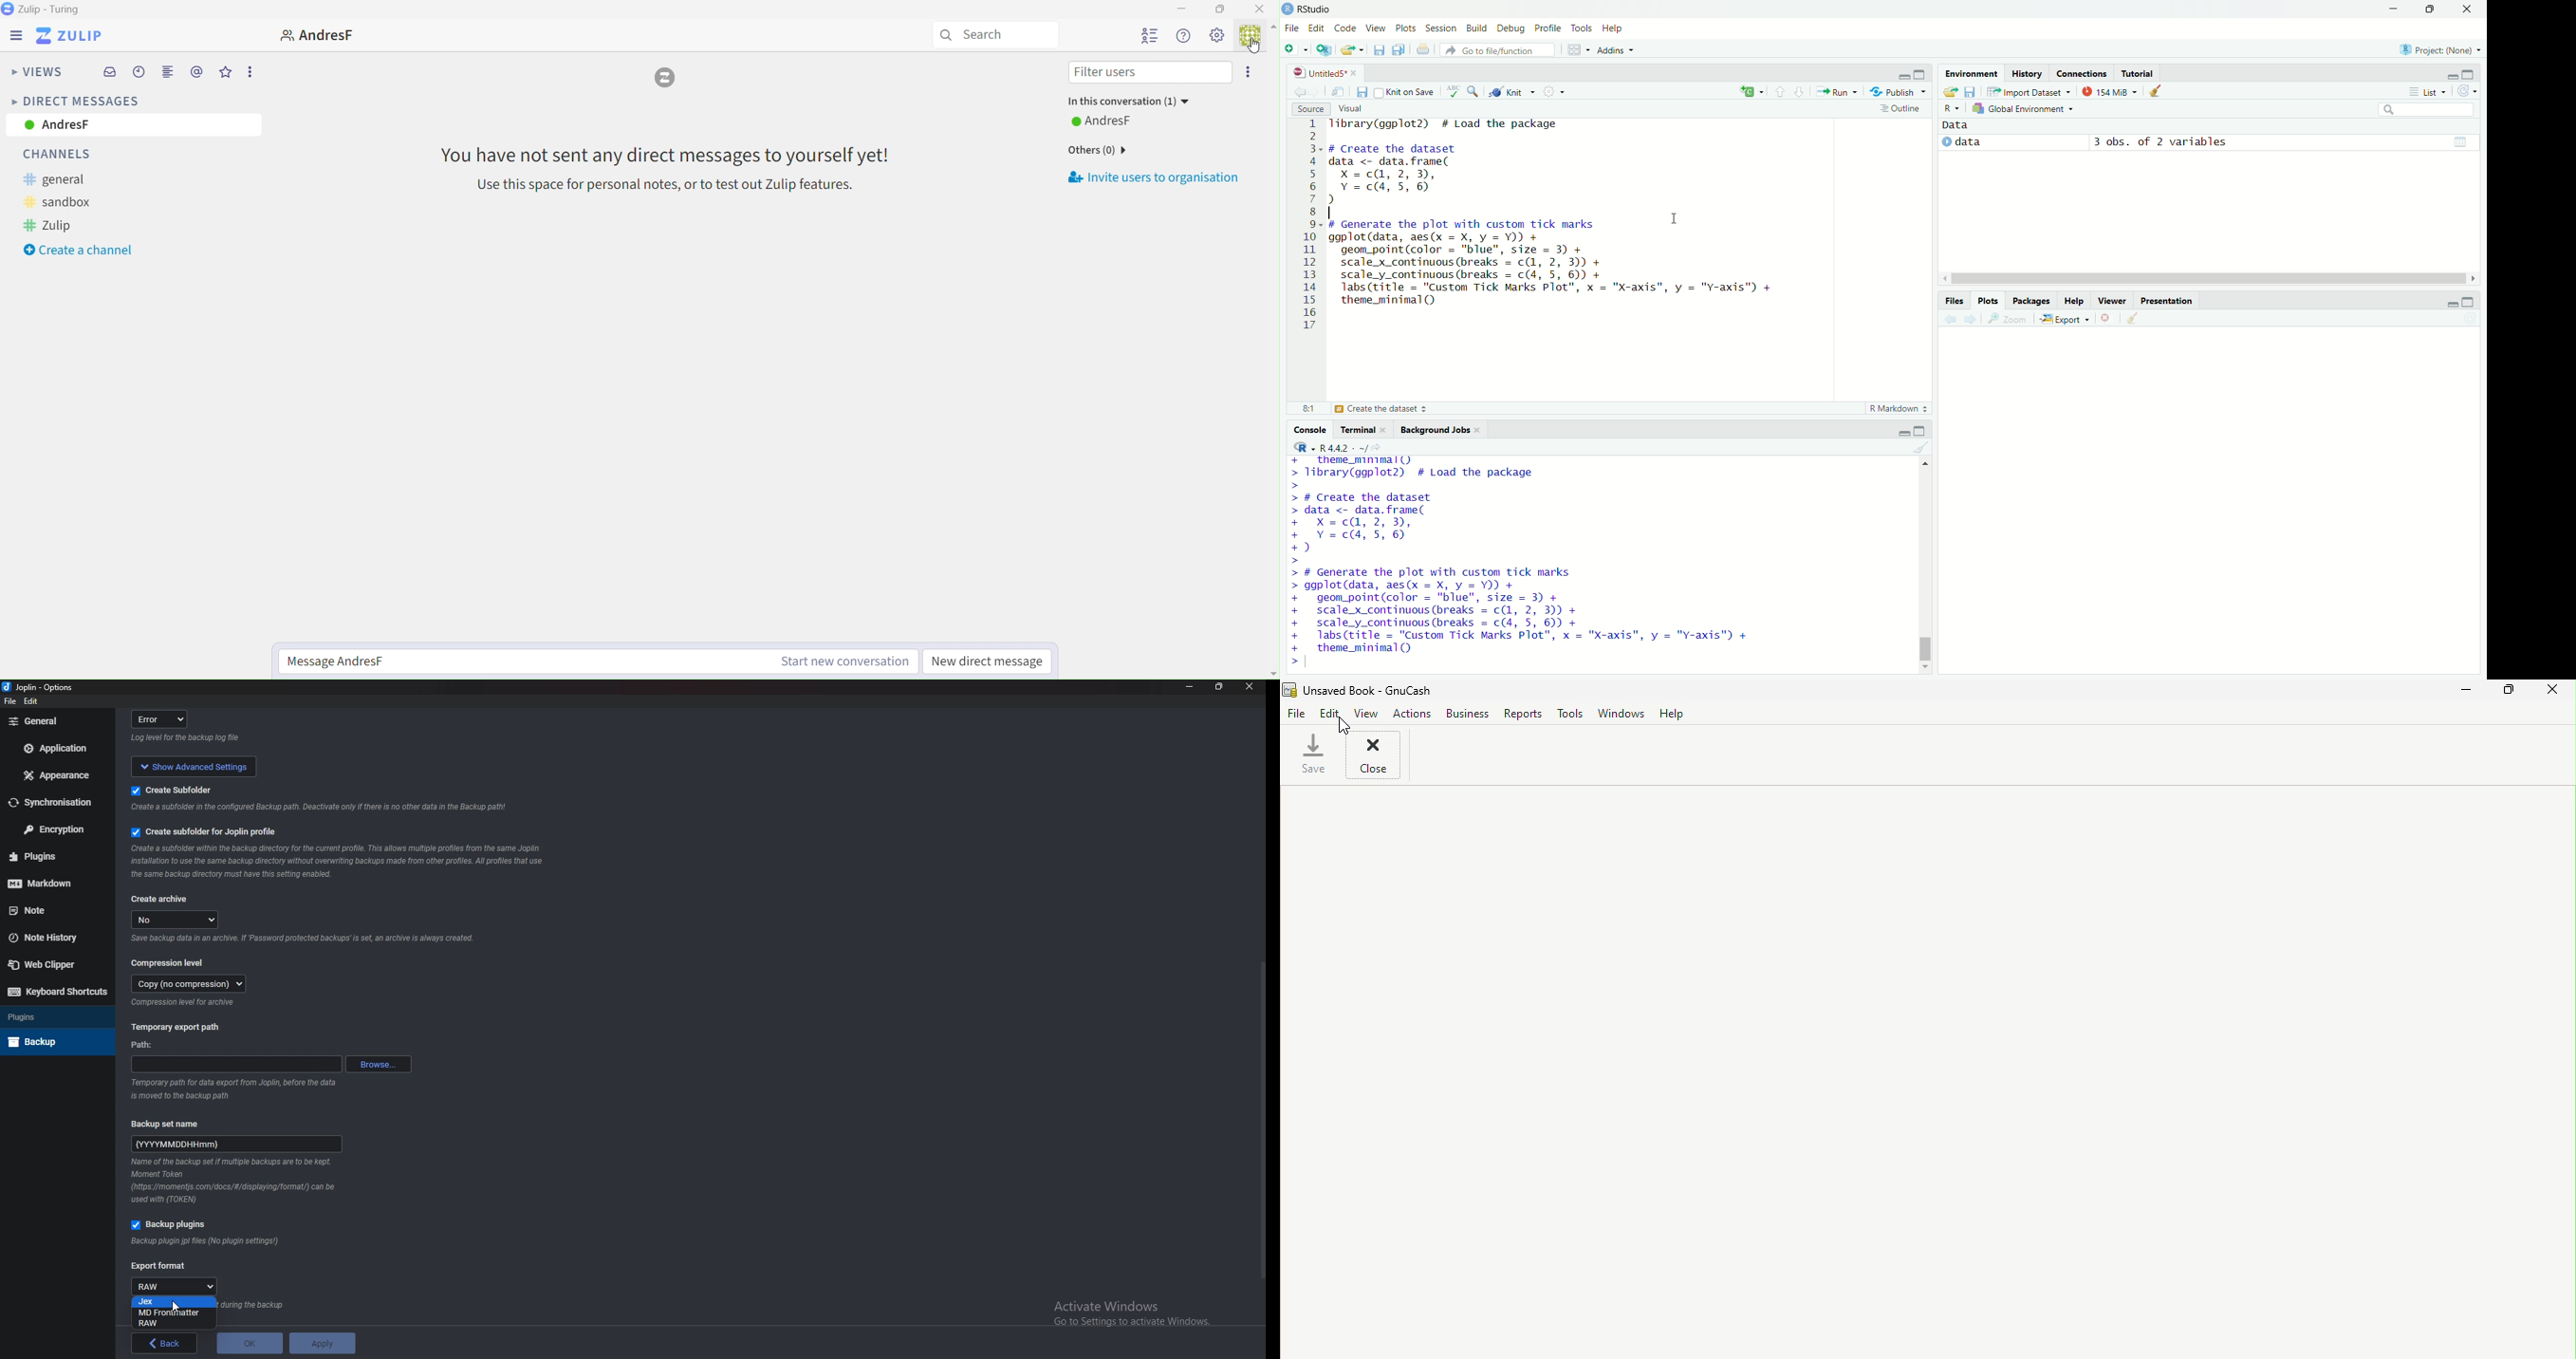  Describe the element at coordinates (1530, 610) in the screenshot. I see `code to generate the plot with custom tick marks` at that location.